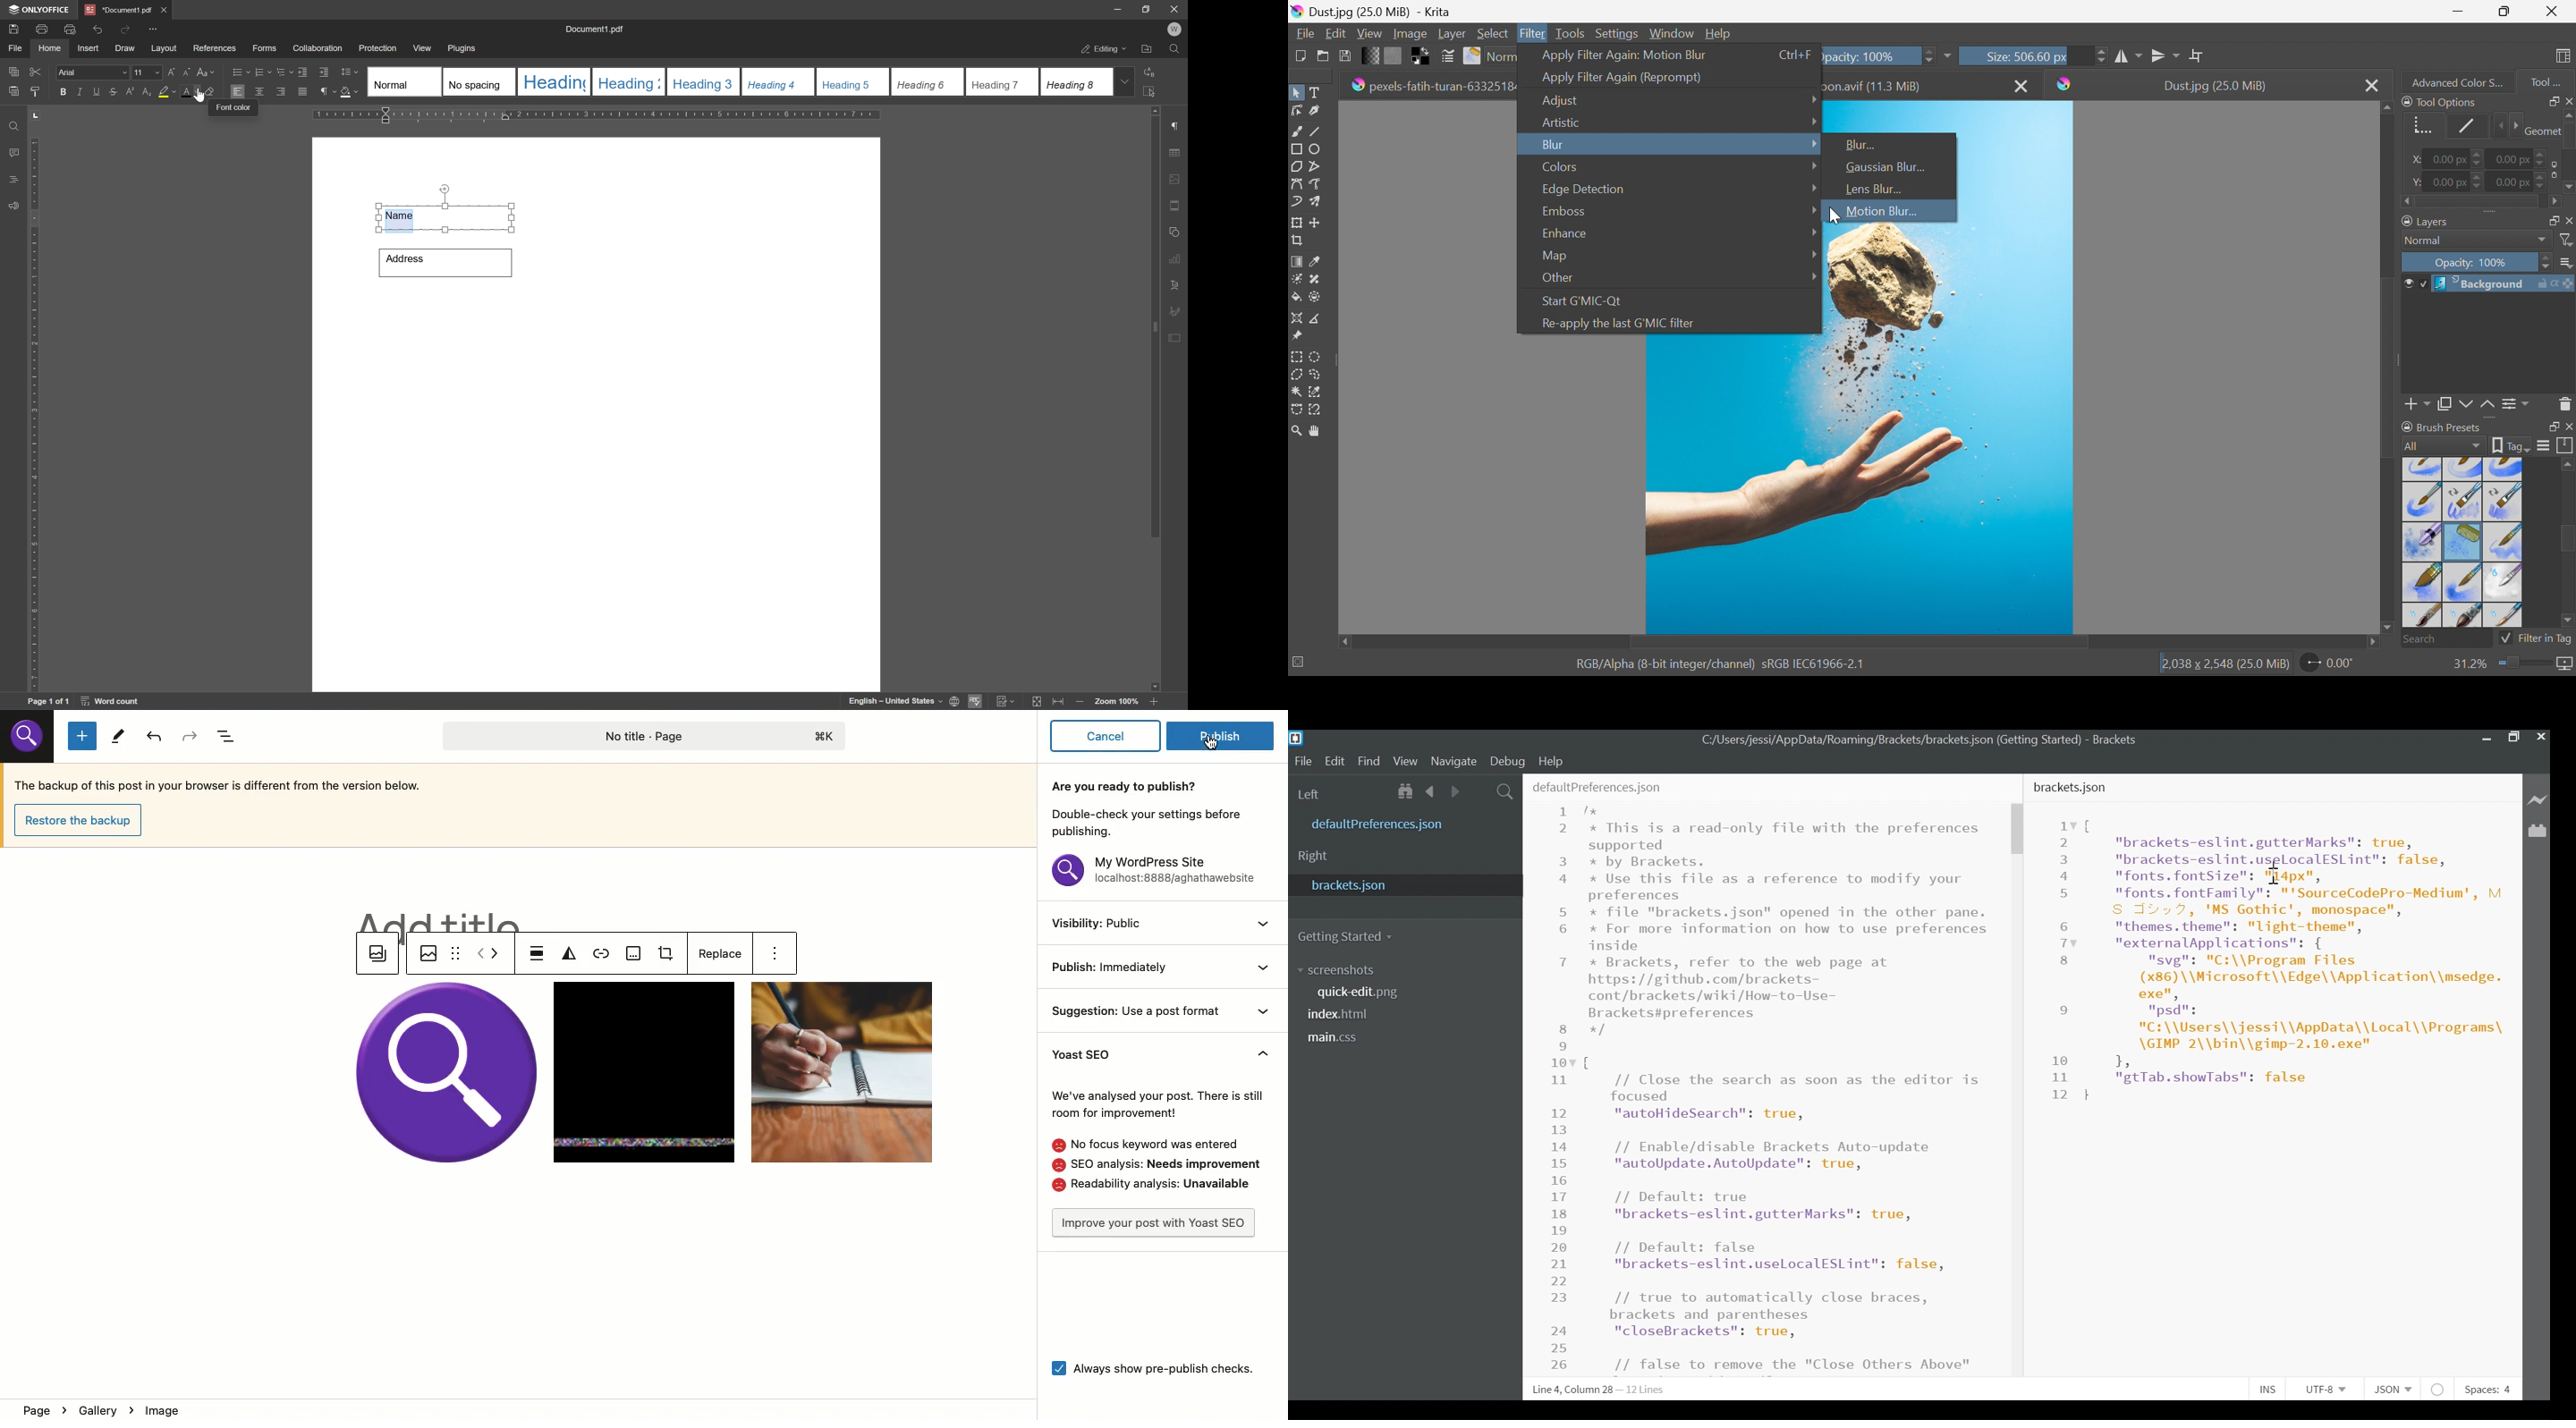  I want to click on close, so click(1176, 9).